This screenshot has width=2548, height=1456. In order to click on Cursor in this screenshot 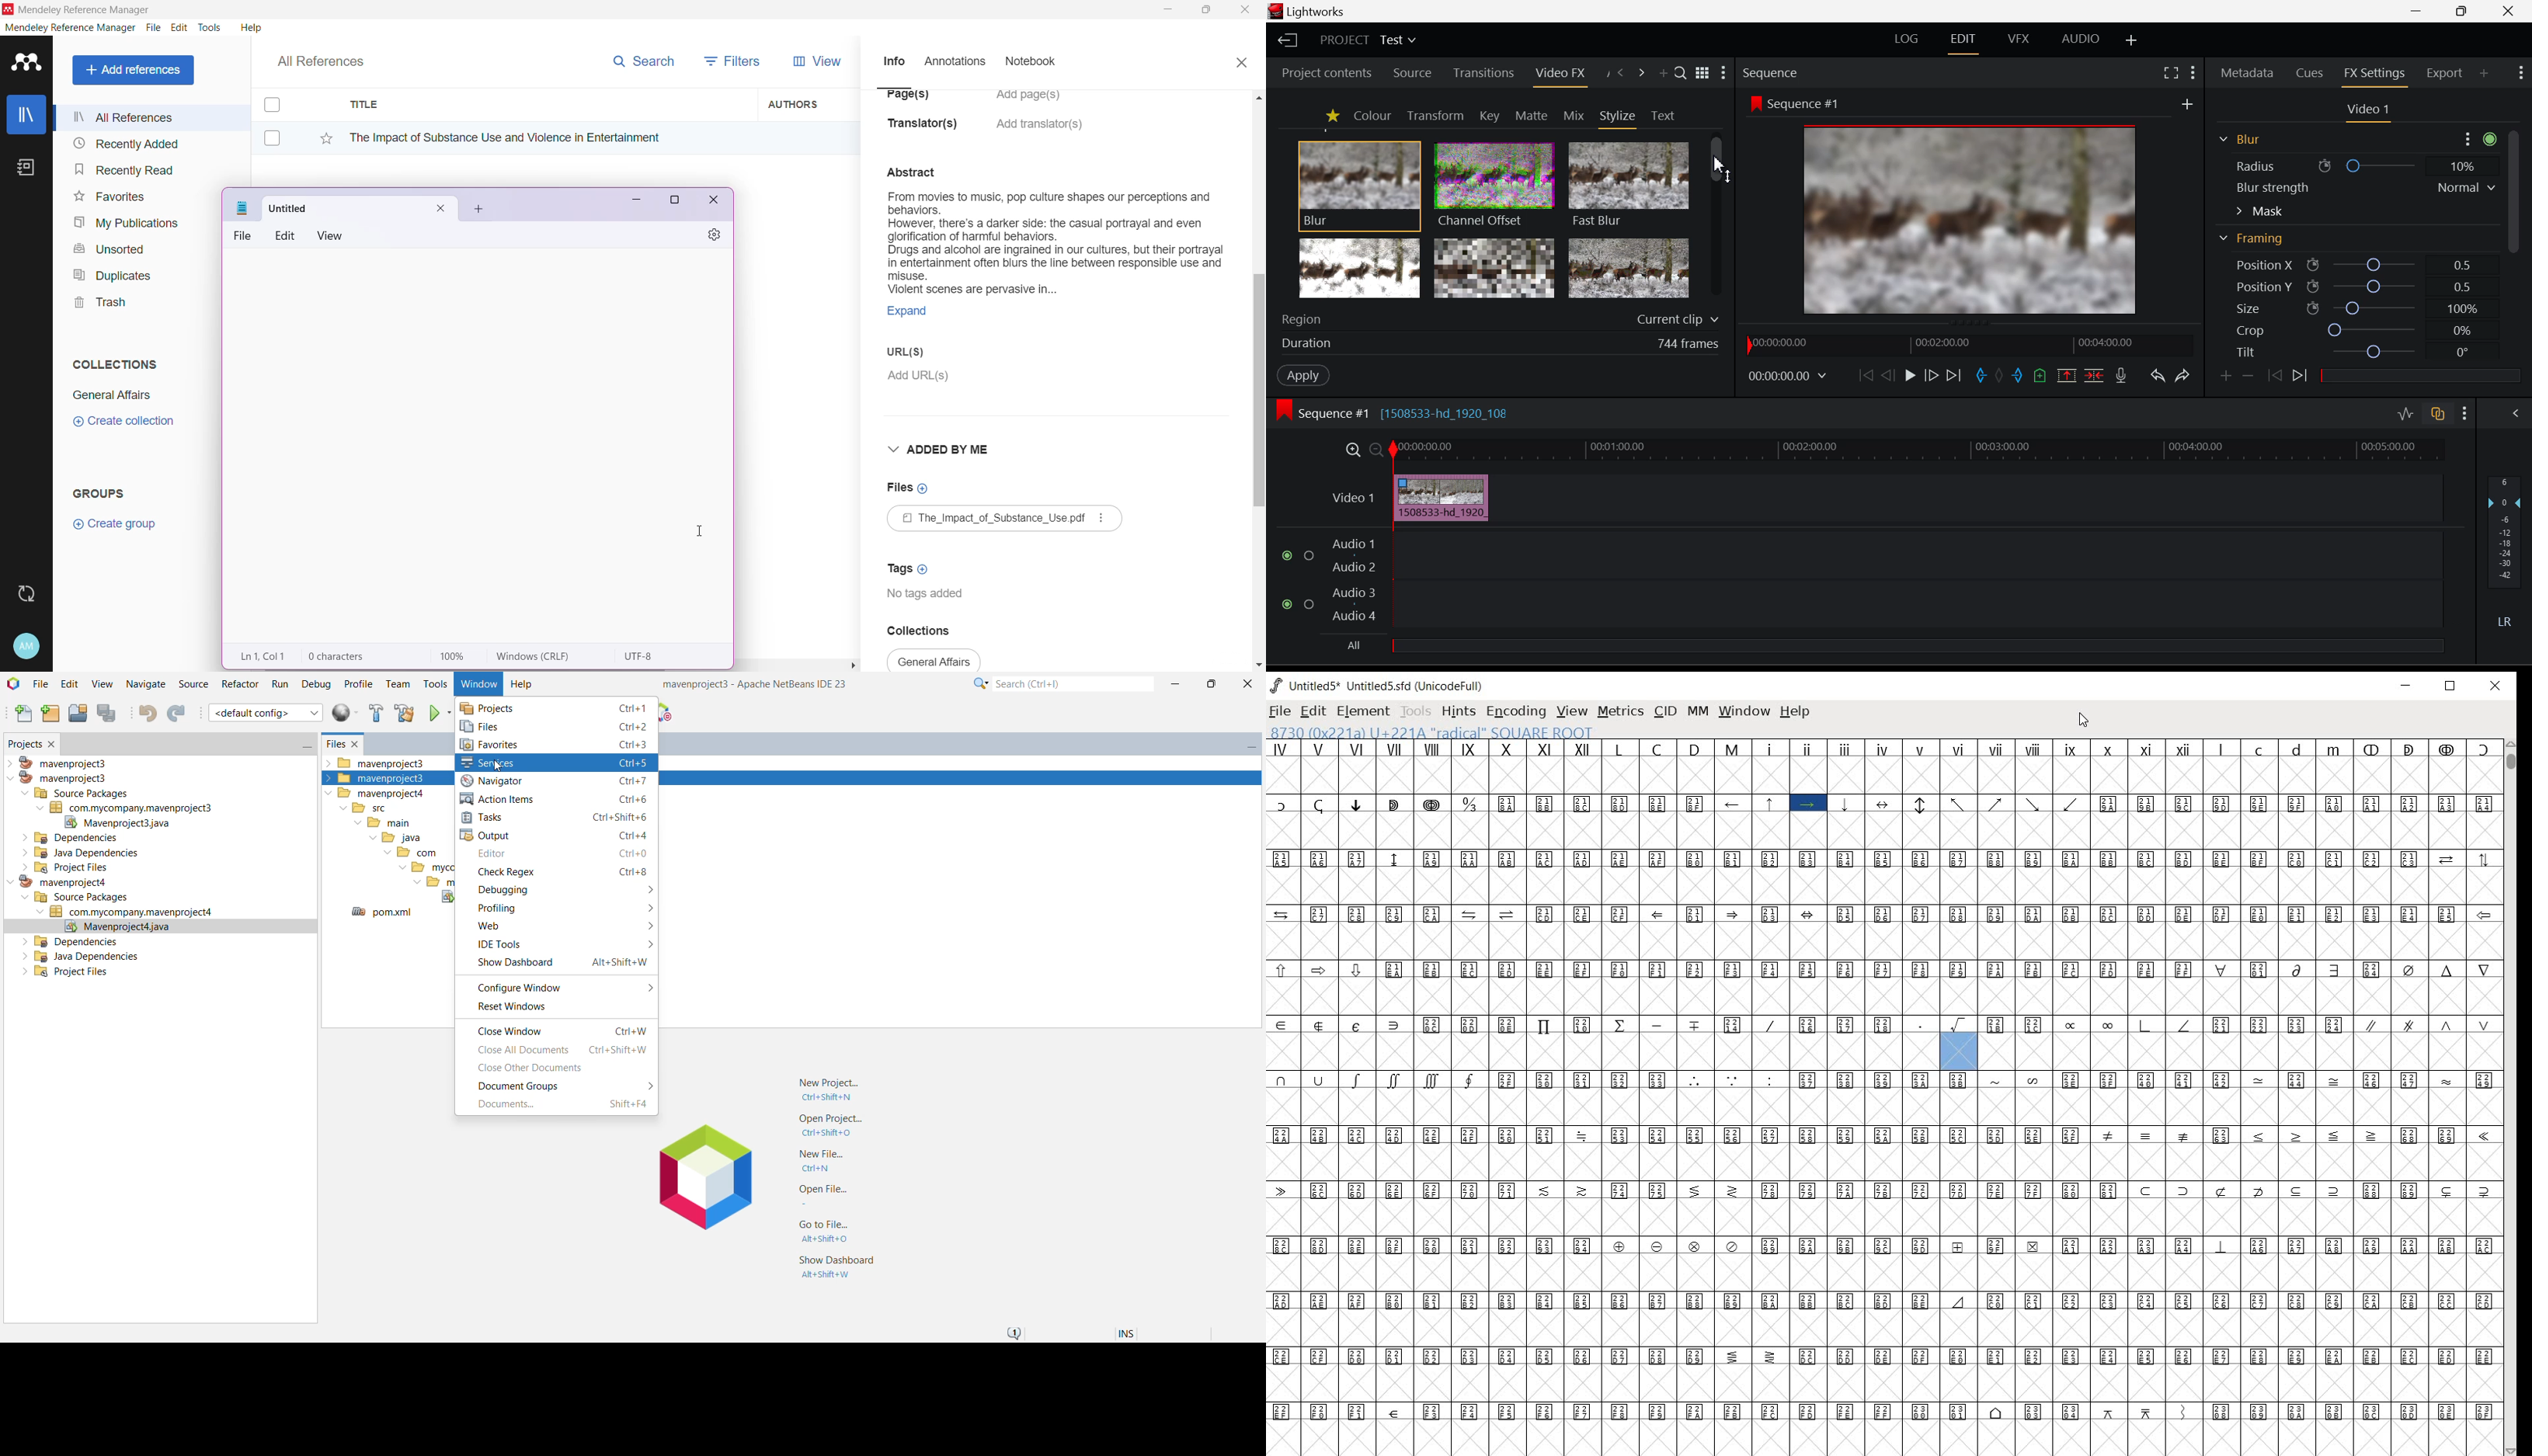, I will do `click(704, 530)`.